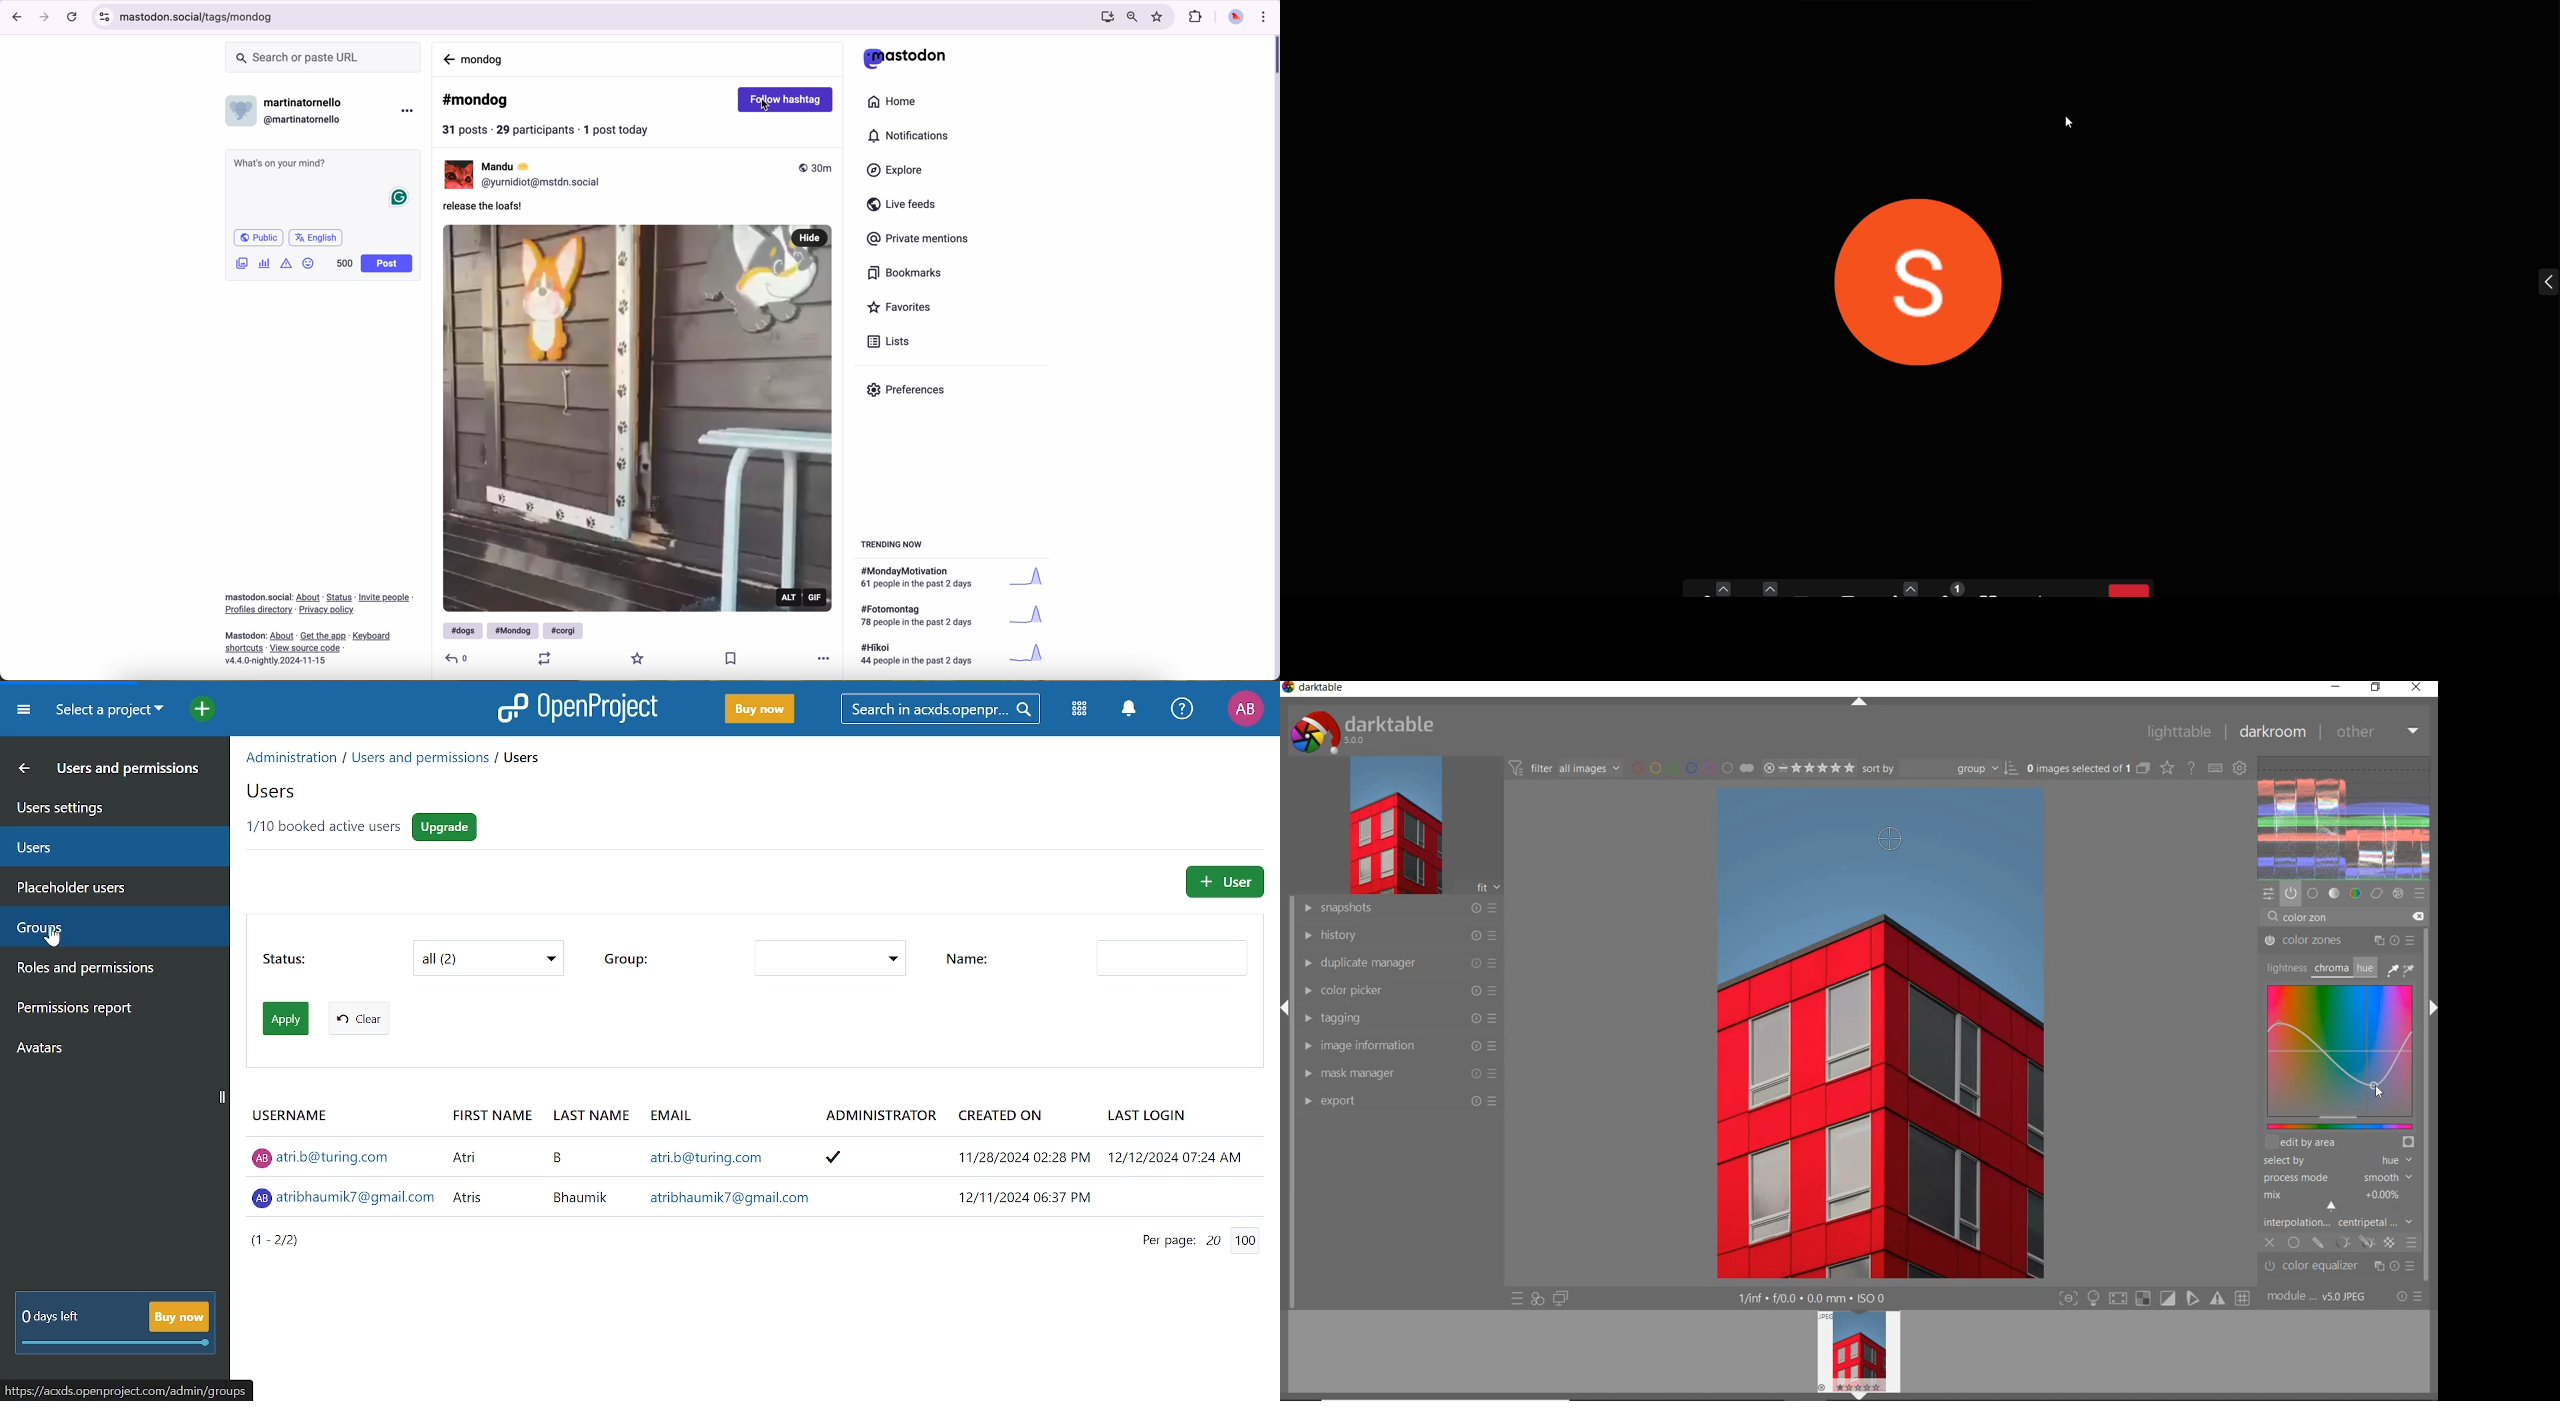  Describe the element at coordinates (904, 58) in the screenshot. I see `mastodon logo` at that location.